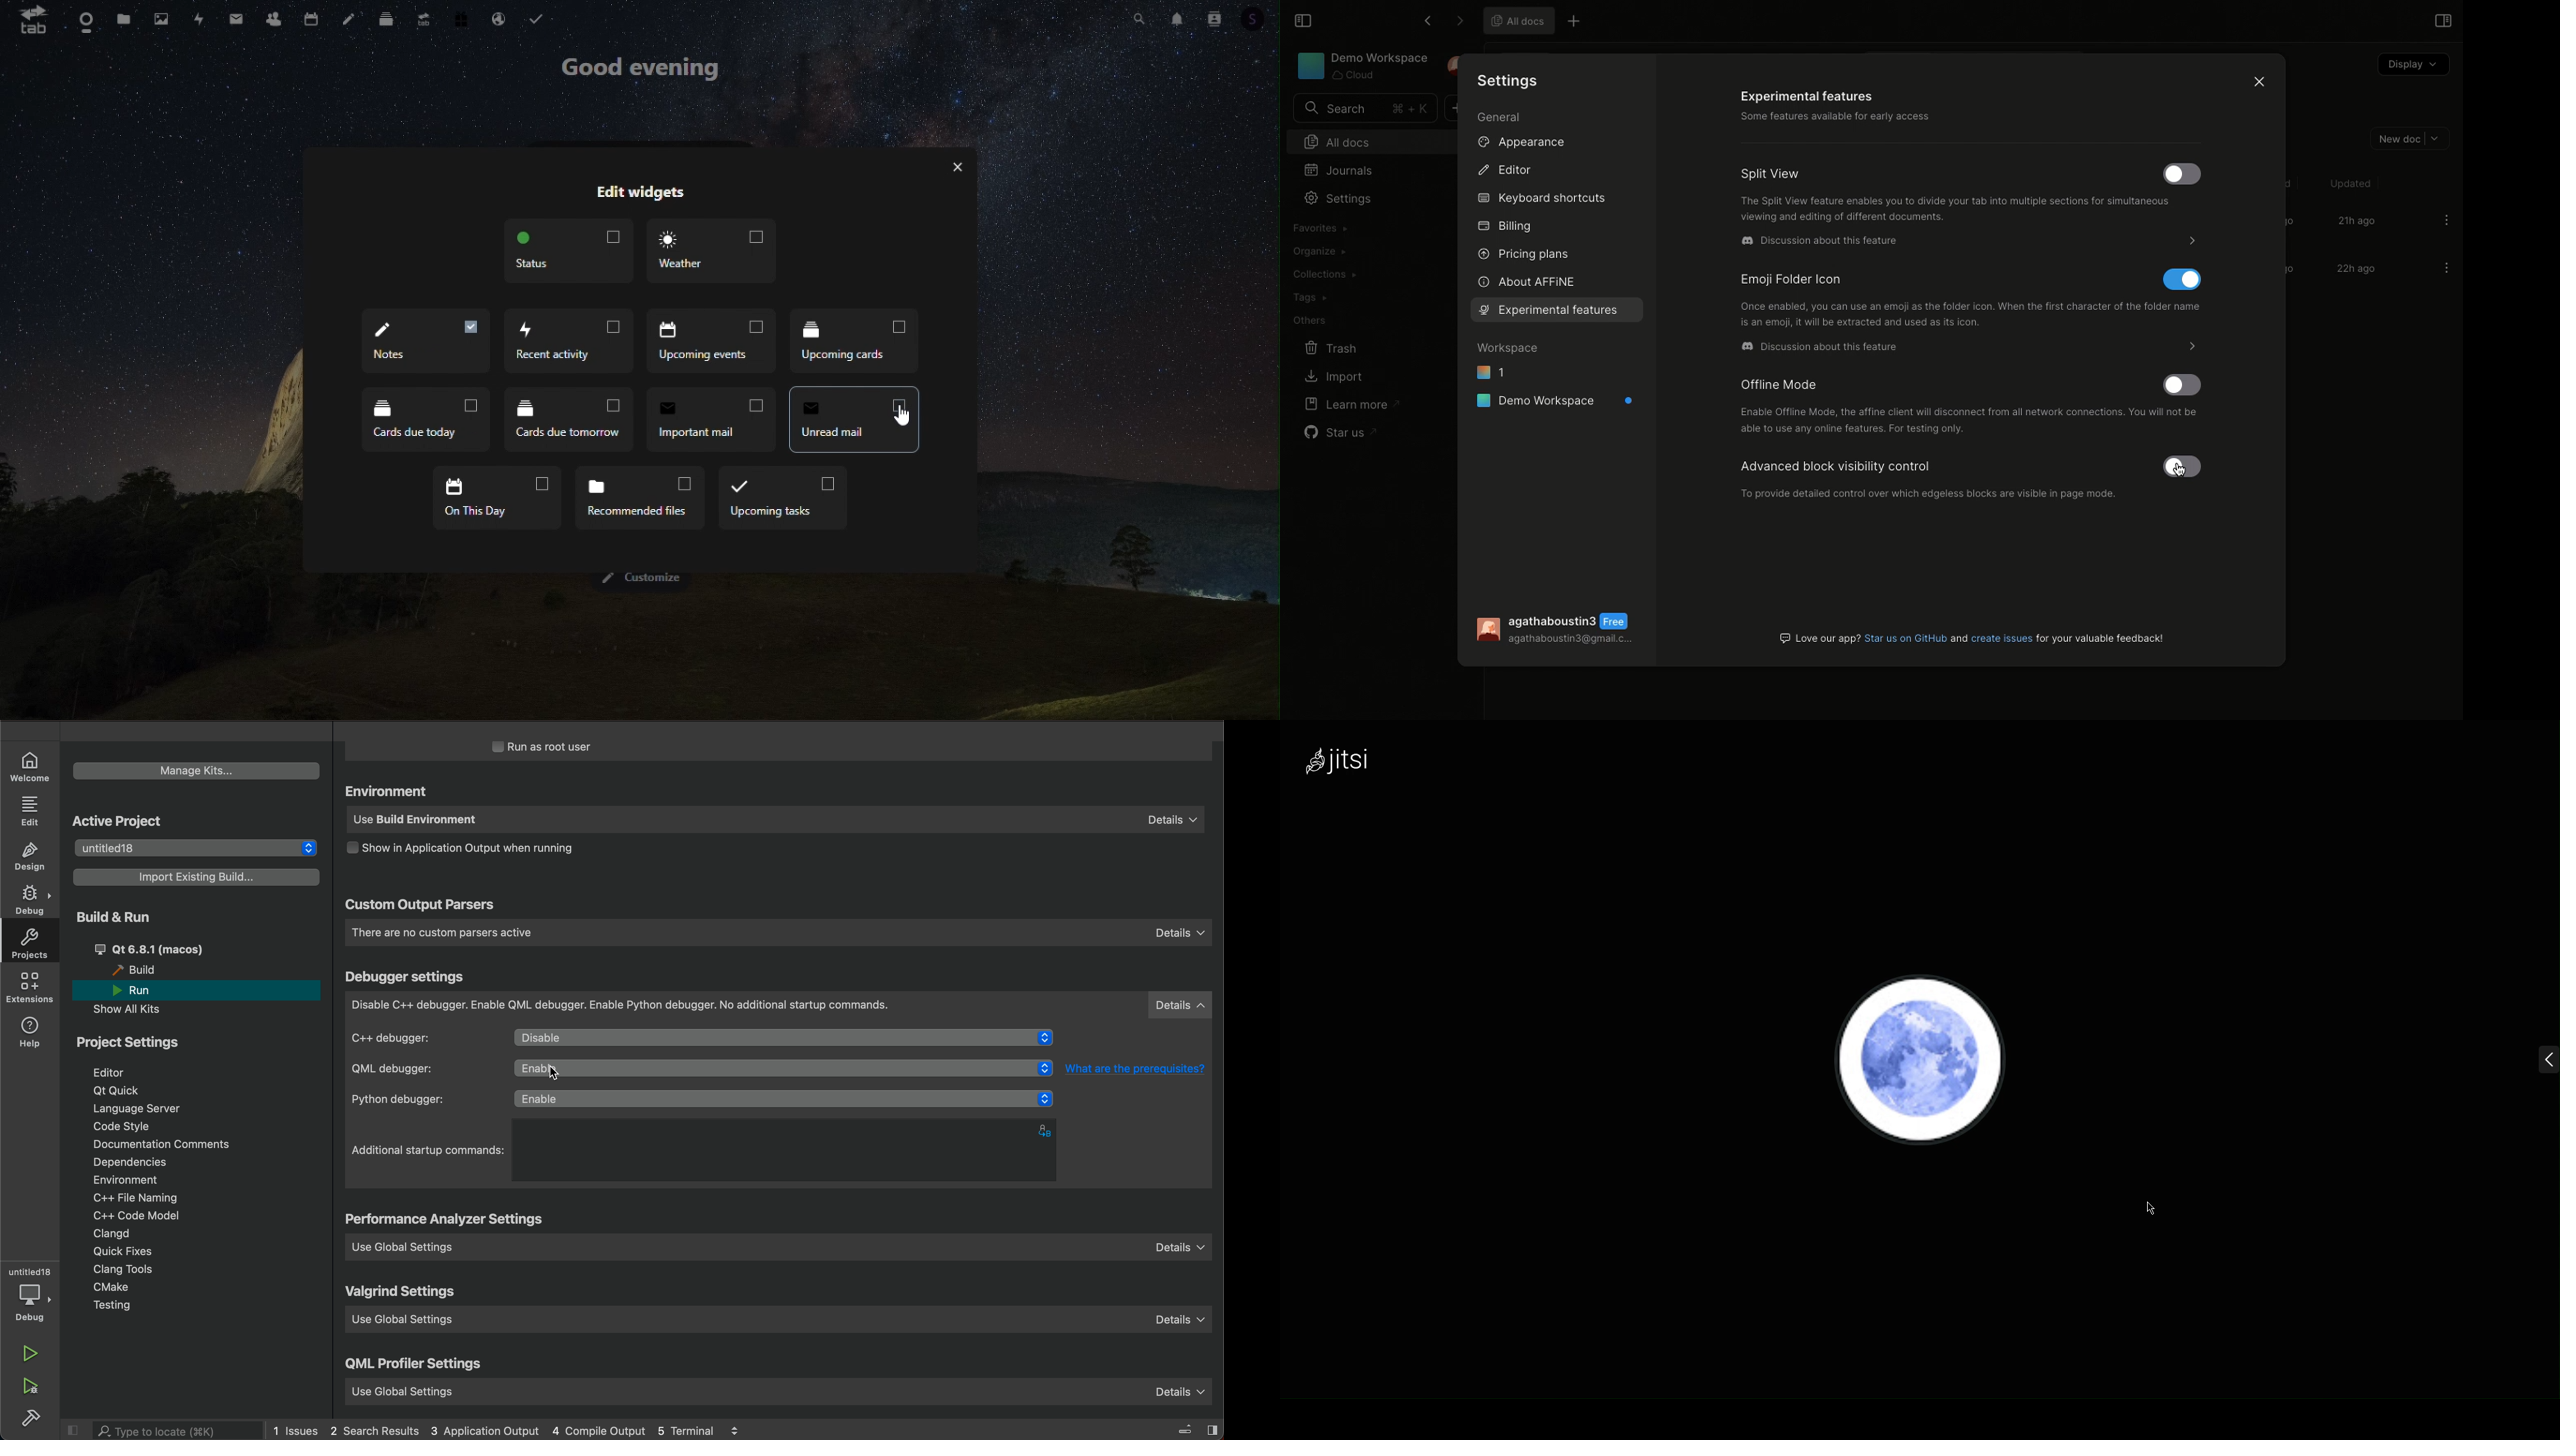 Image resolution: width=2576 pixels, height=1456 pixels. Describe the element at coordinates (853, 419) in the screenshot. I see `Notes` at that location.